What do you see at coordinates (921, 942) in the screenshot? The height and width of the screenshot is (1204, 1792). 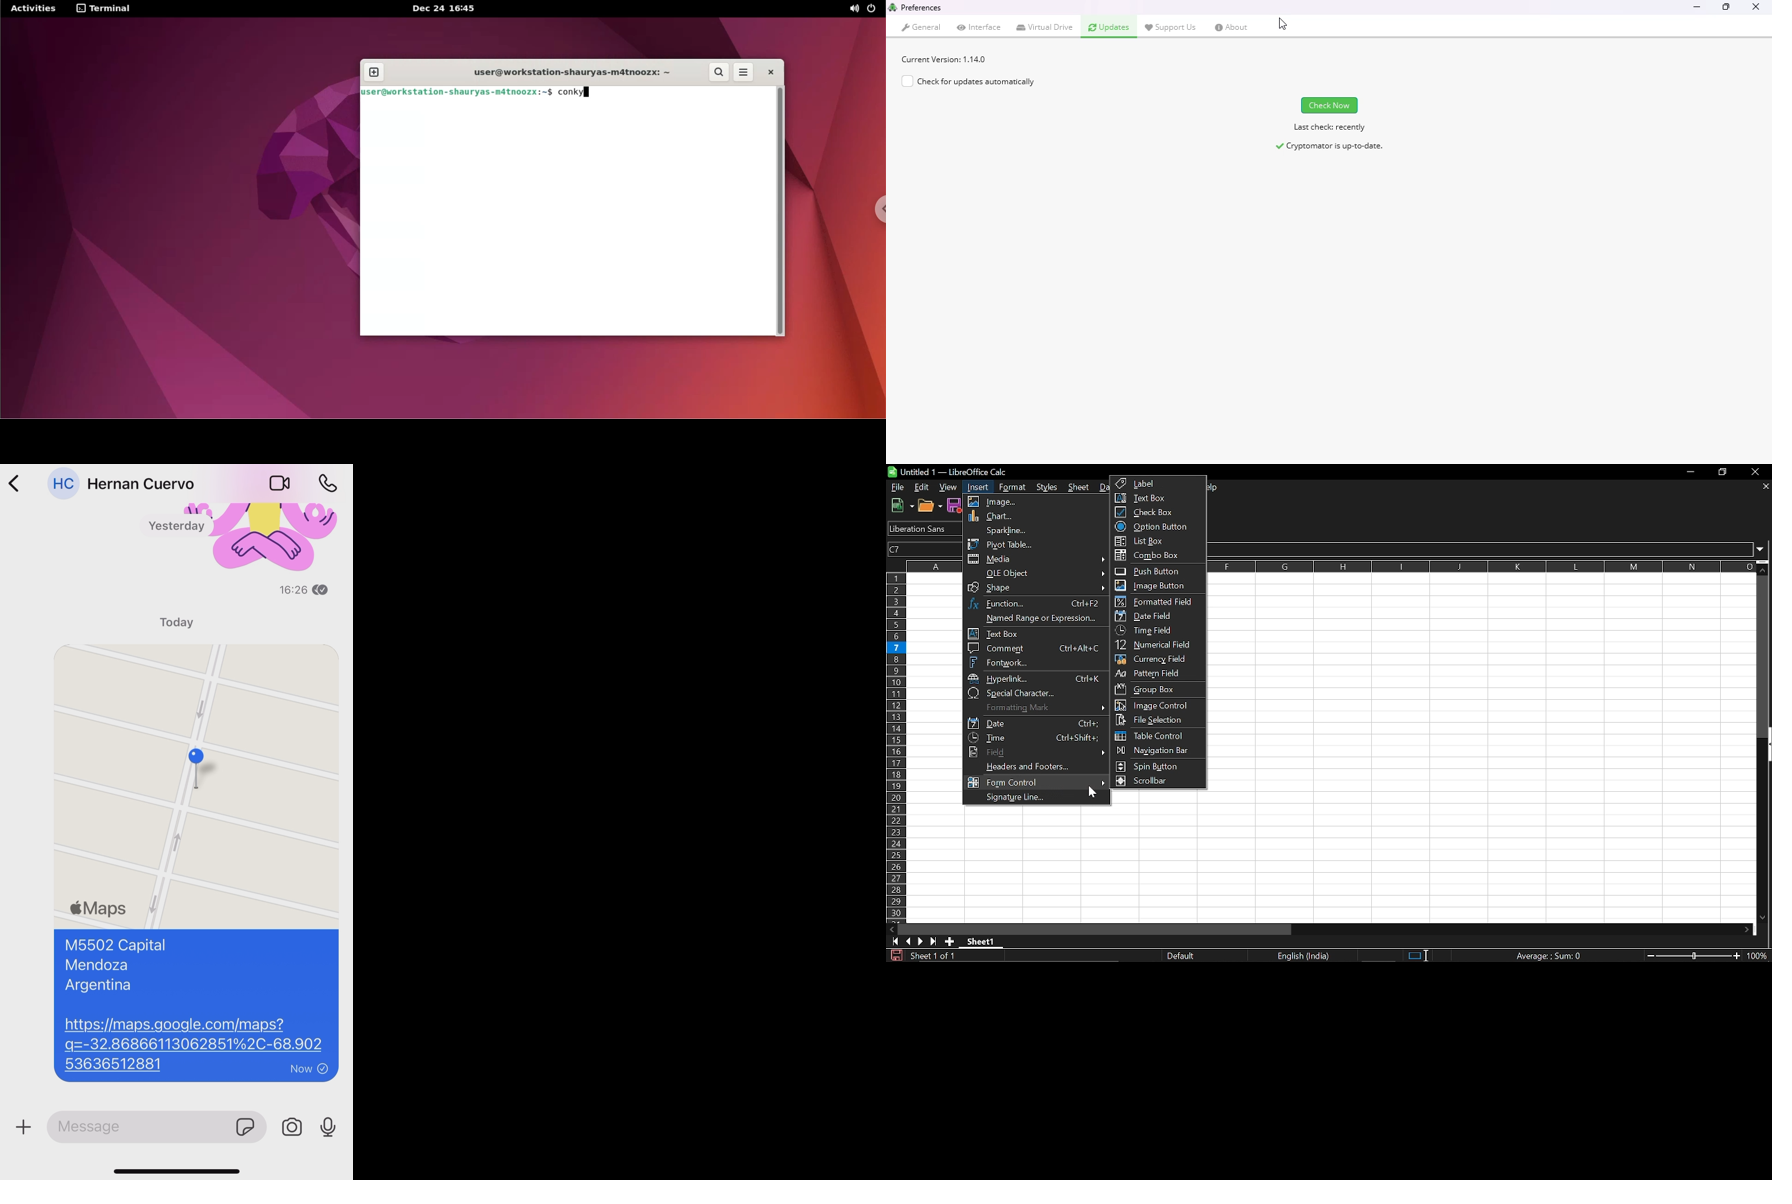 I see `Next sheet` at bounding box center [921, 942].